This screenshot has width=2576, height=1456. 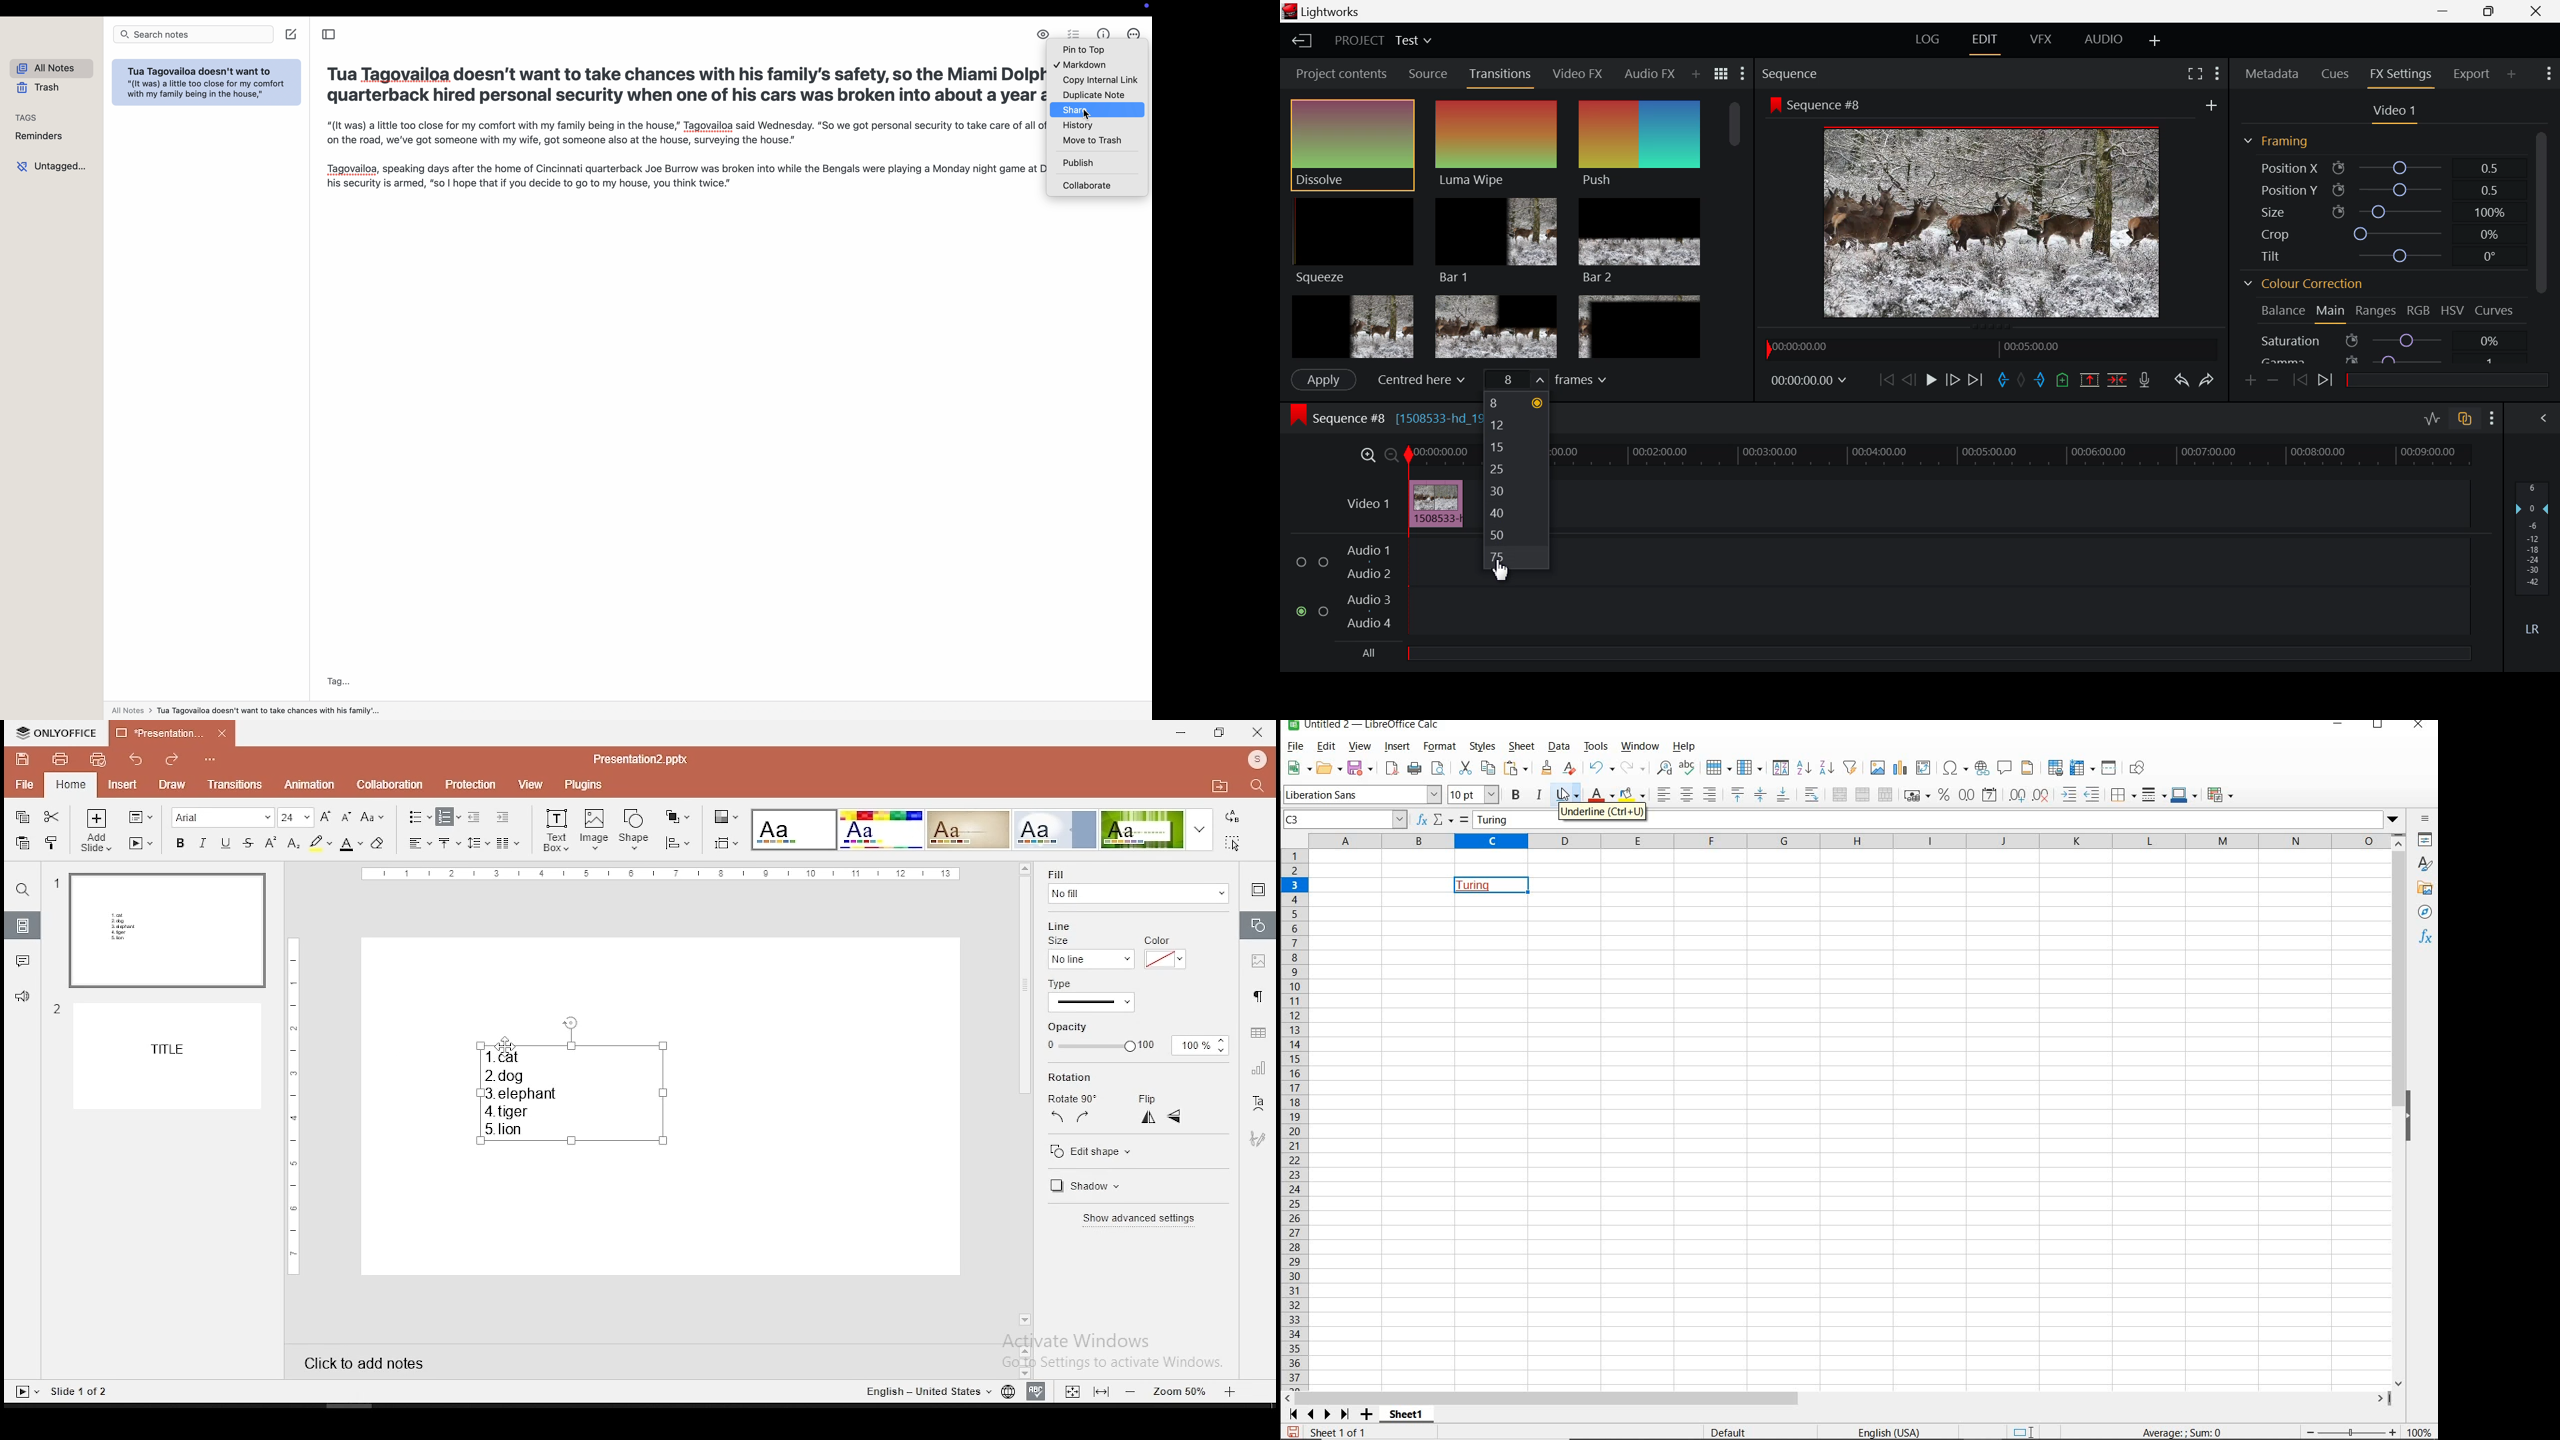 I want to click on presentation, so click(x=172, y=734).